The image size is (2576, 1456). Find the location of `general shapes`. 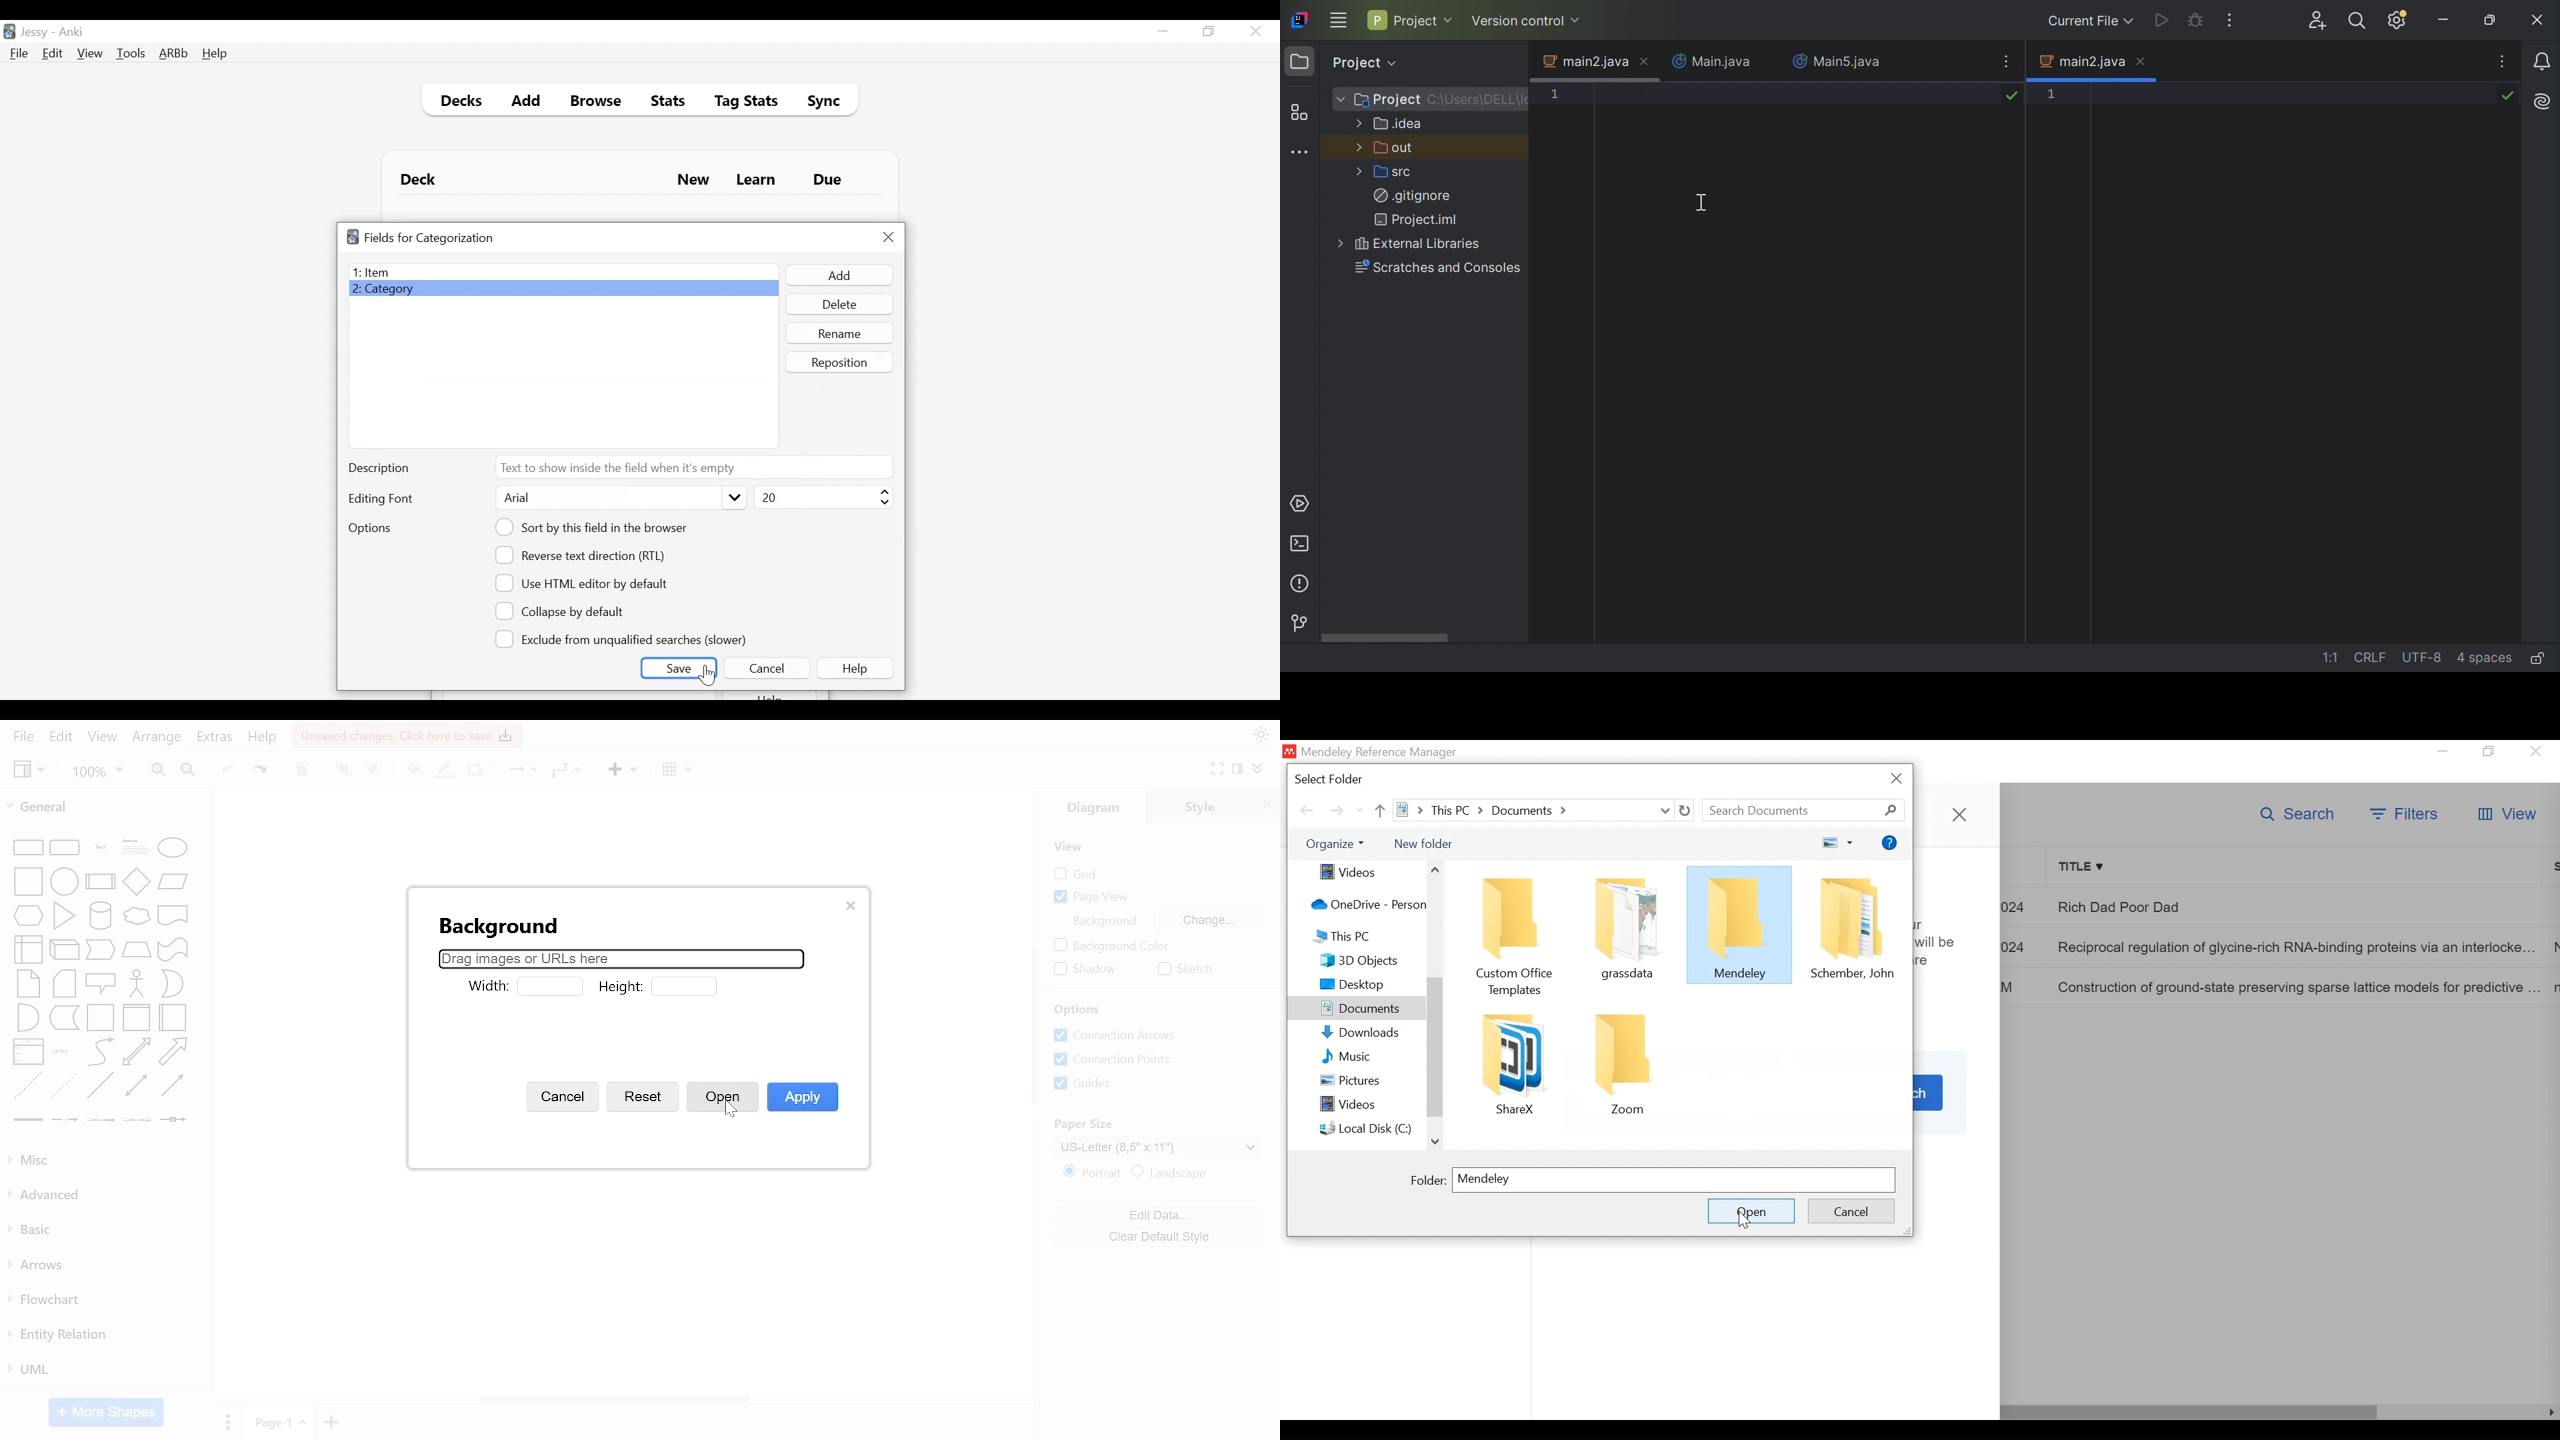

general shapes is located at coordinates (133, 881).